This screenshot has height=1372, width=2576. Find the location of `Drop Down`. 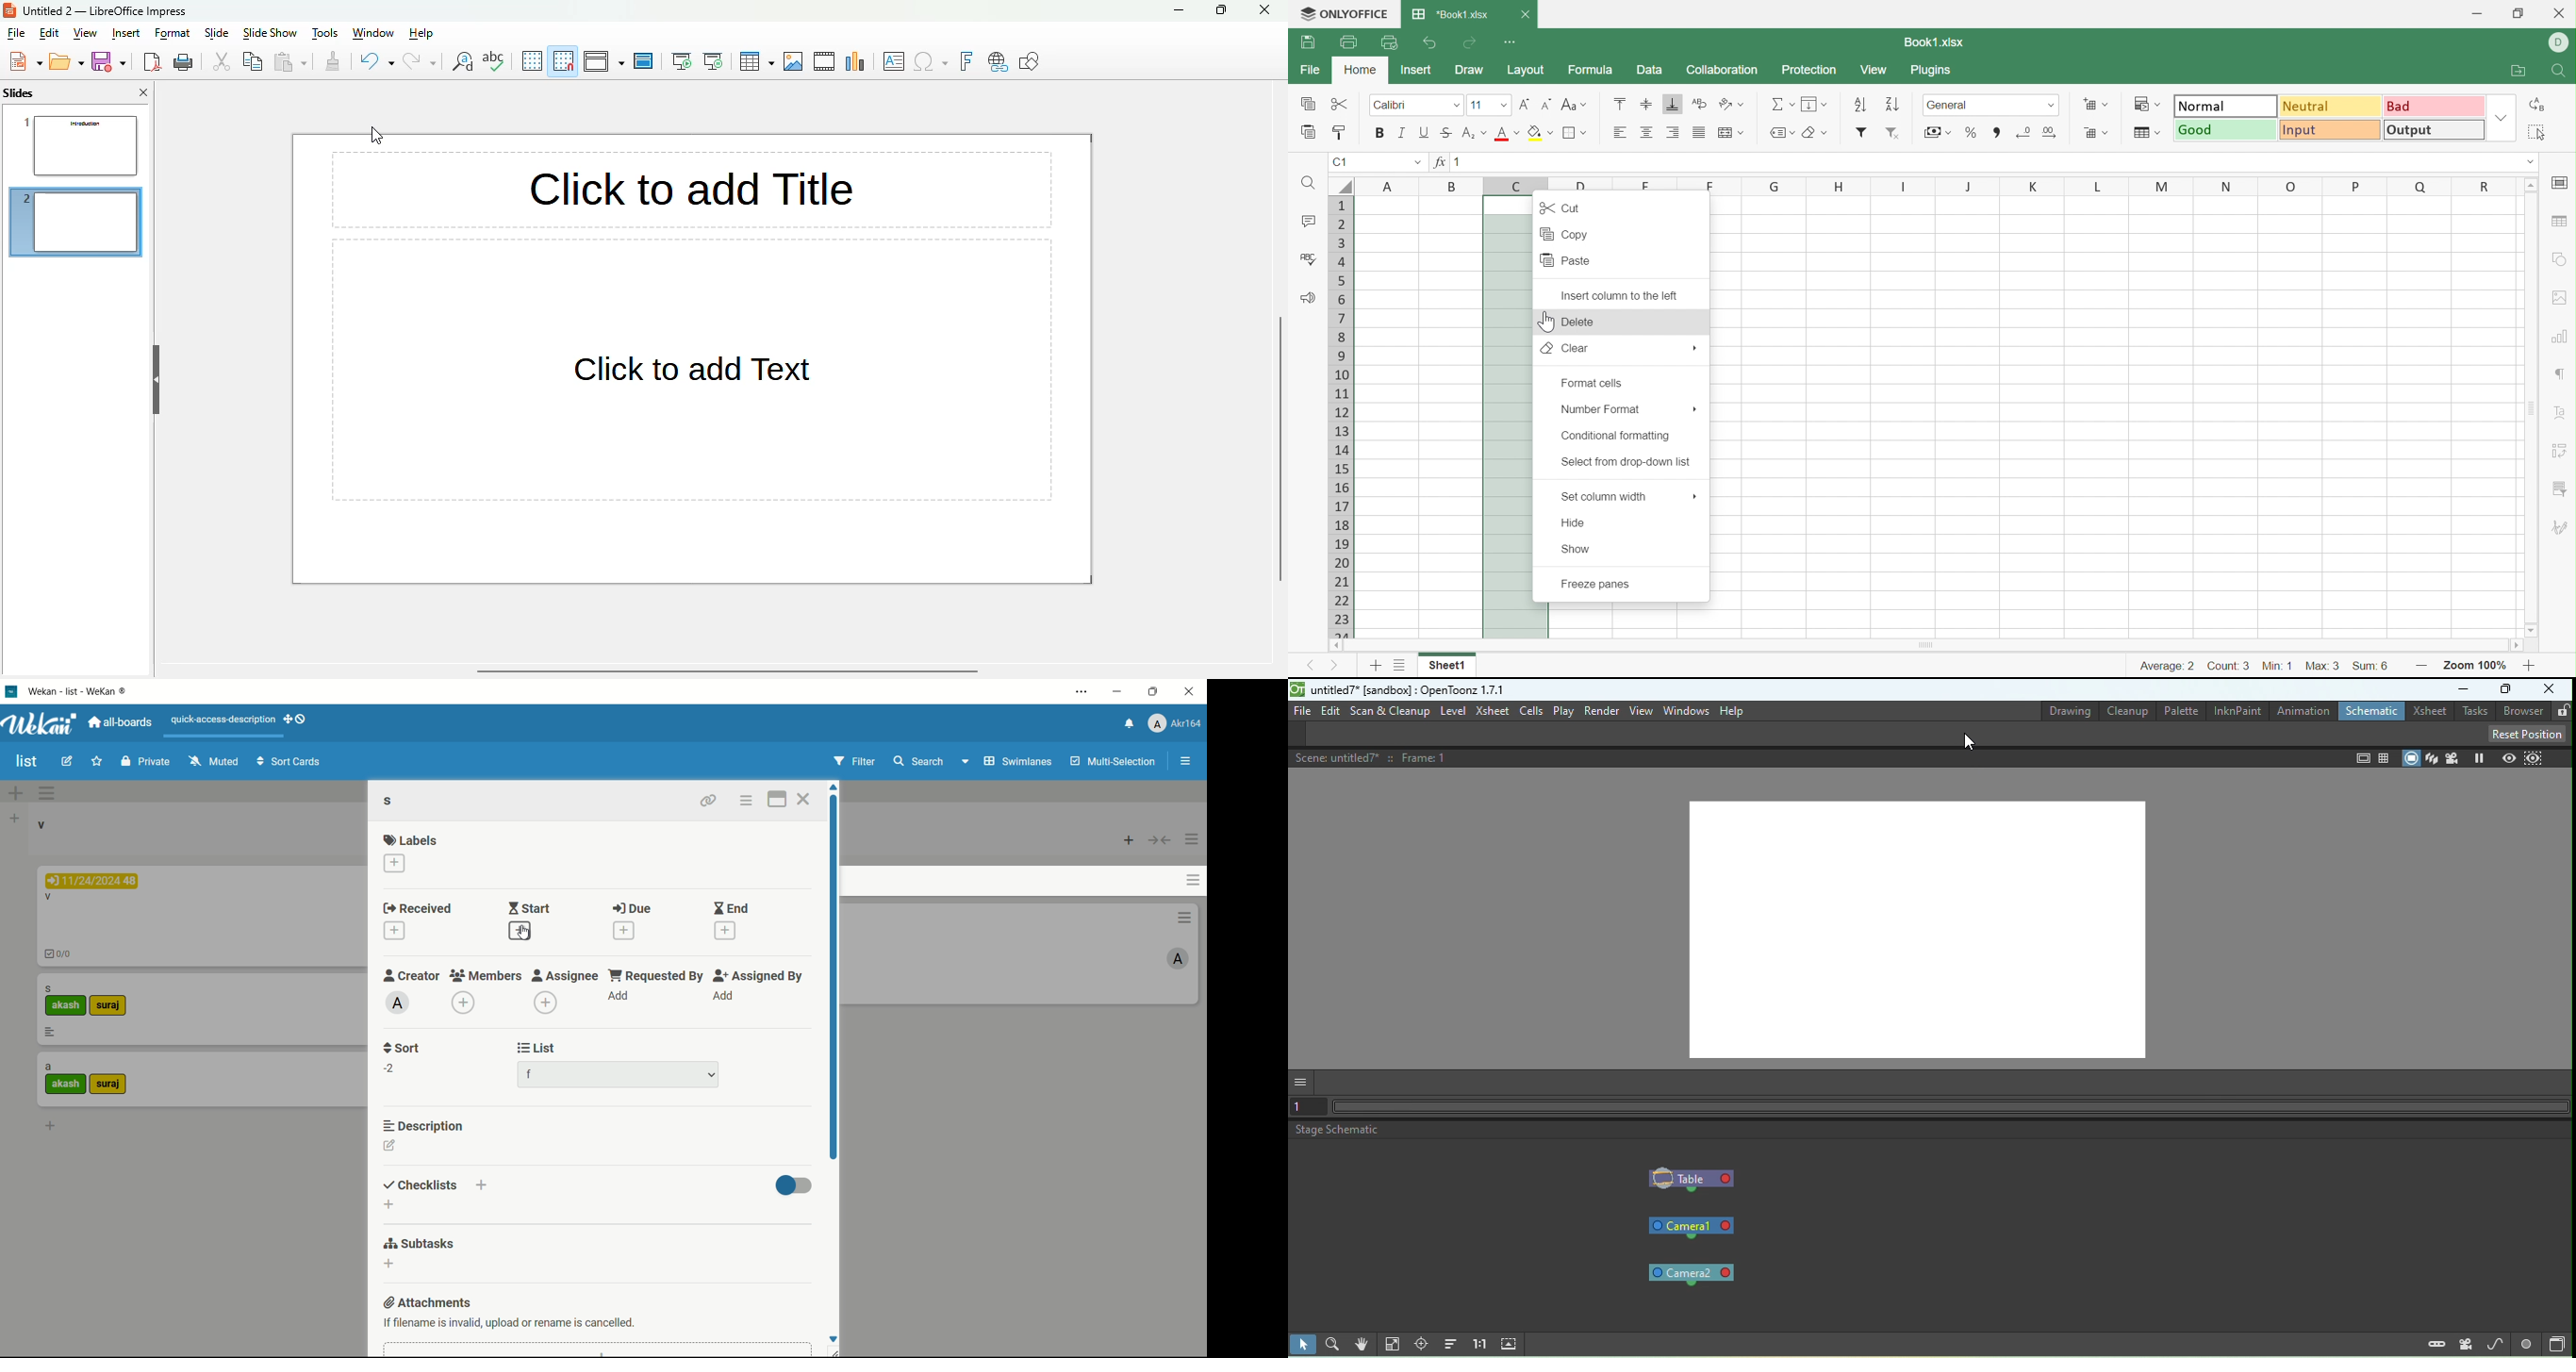

Drop Down is located at coordinates (1792, 105).